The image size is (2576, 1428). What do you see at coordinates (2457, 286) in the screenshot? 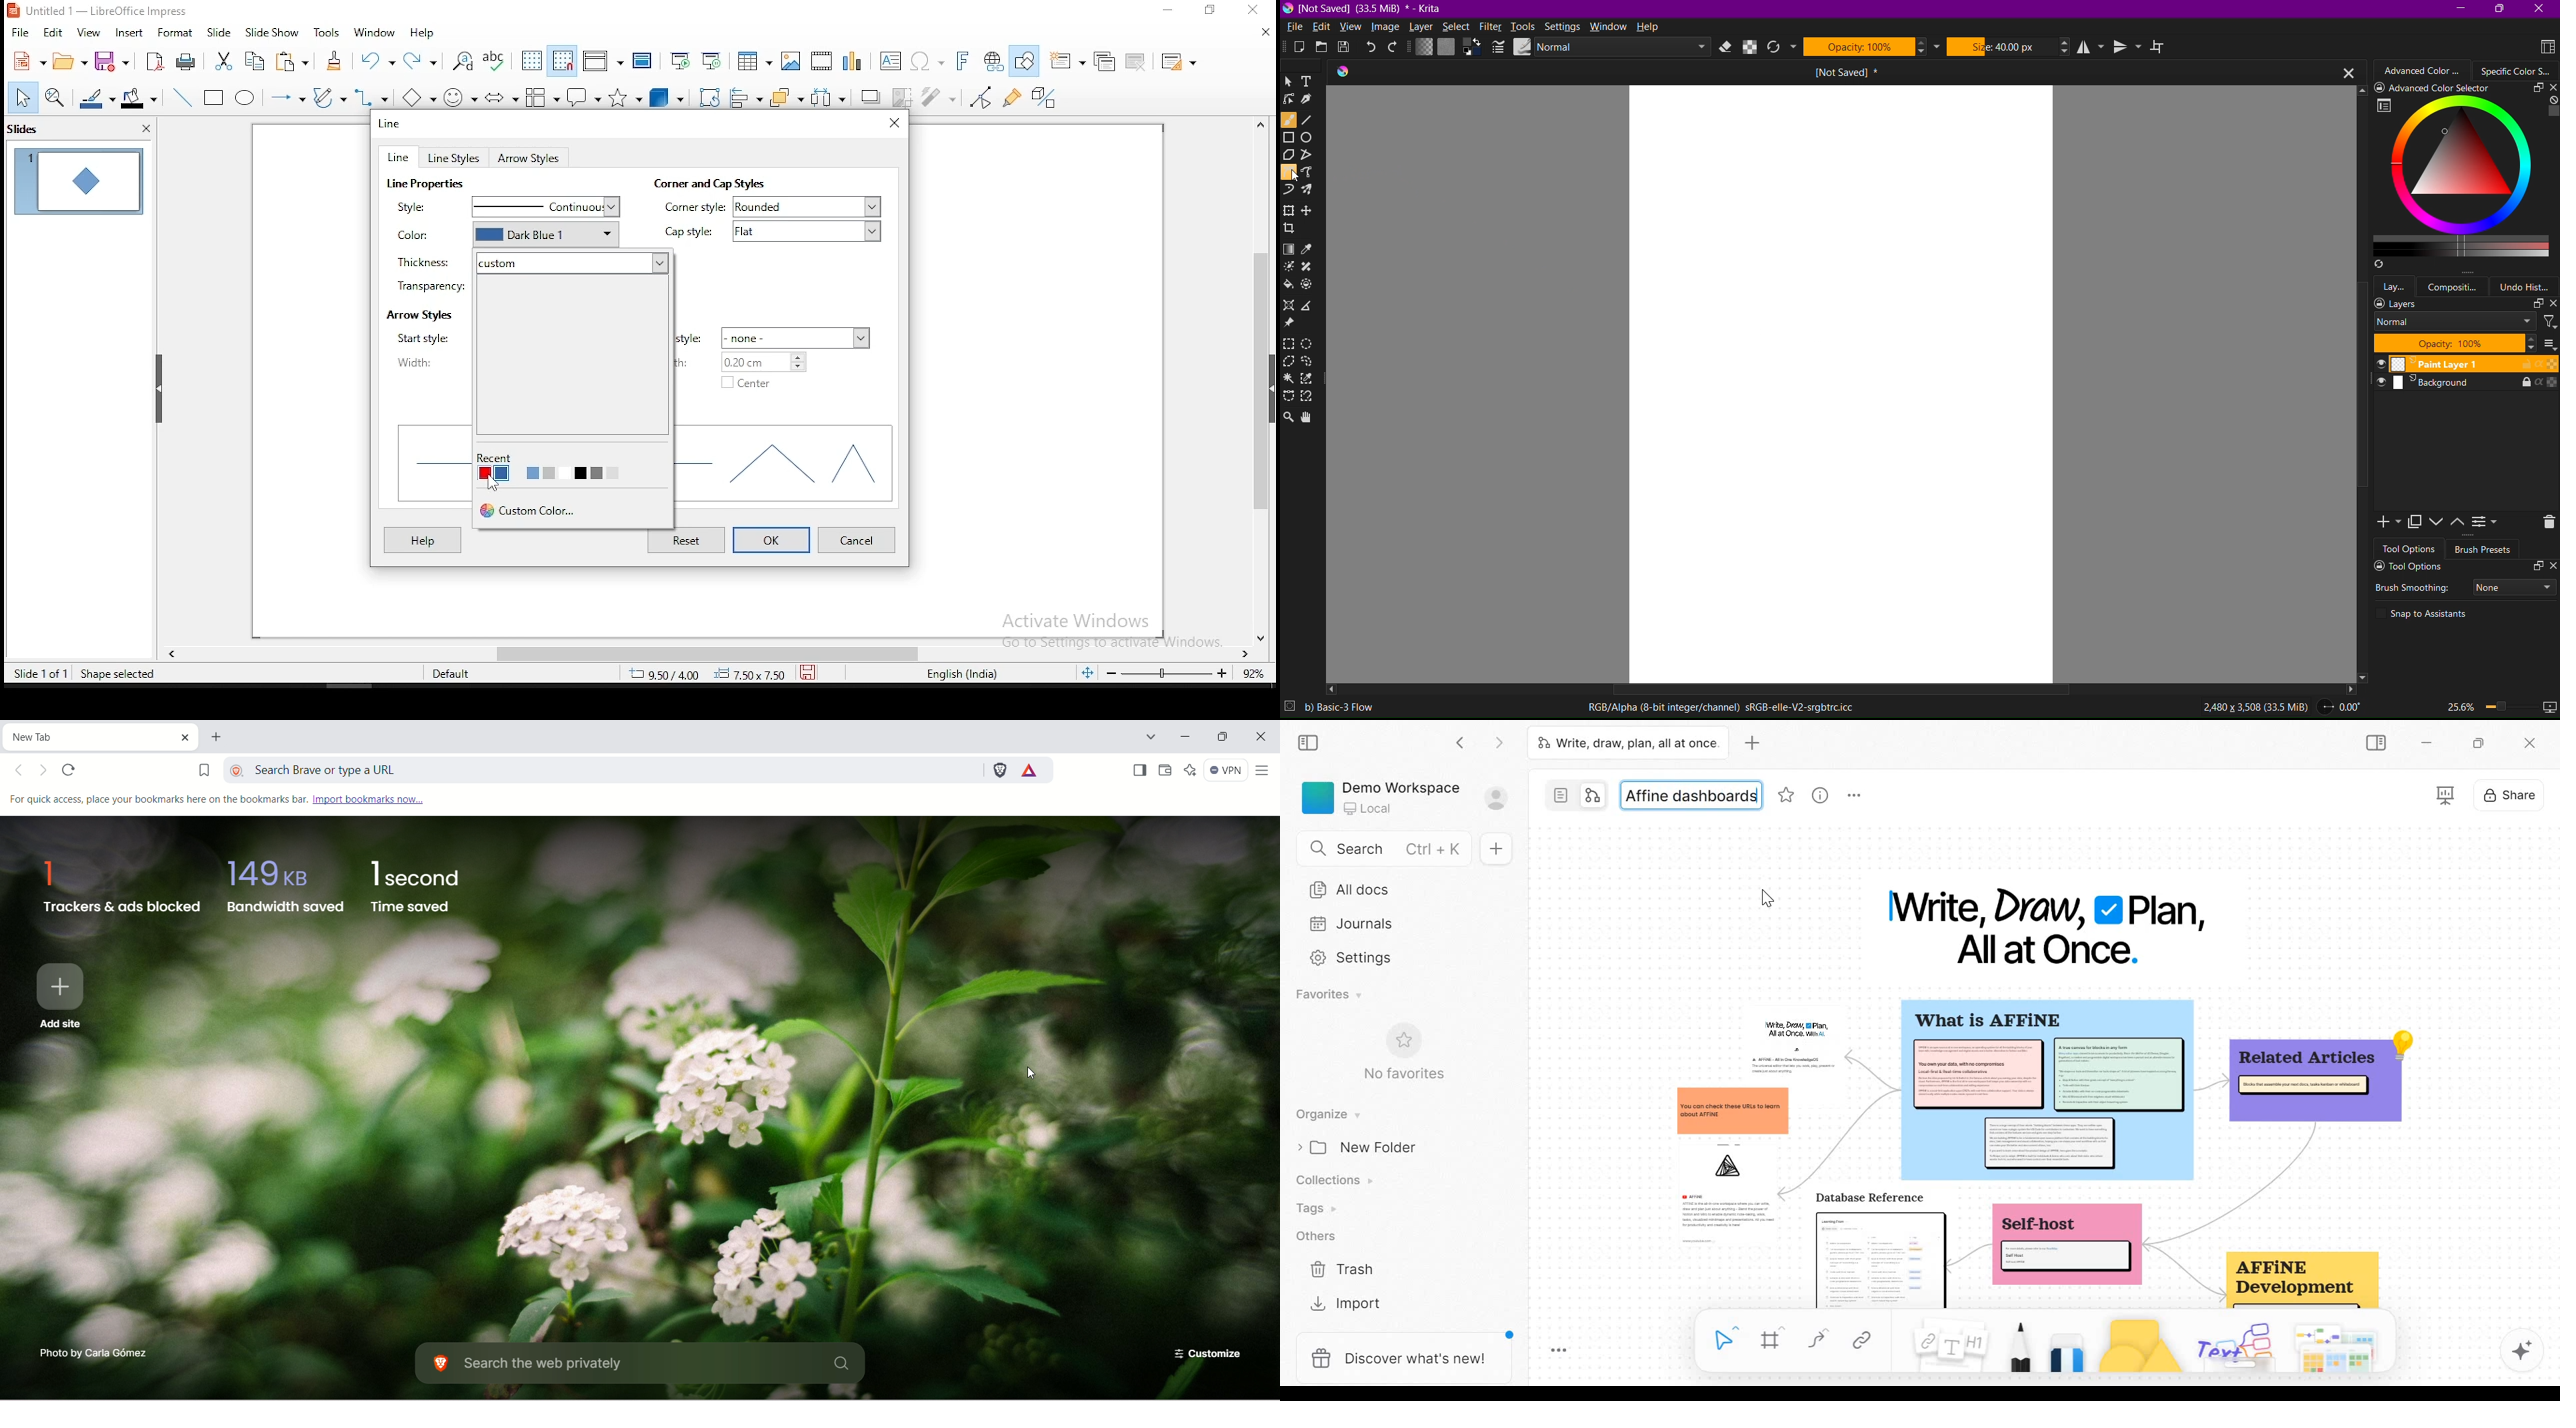
I see `Composition` at bounding box center [2457, 286].